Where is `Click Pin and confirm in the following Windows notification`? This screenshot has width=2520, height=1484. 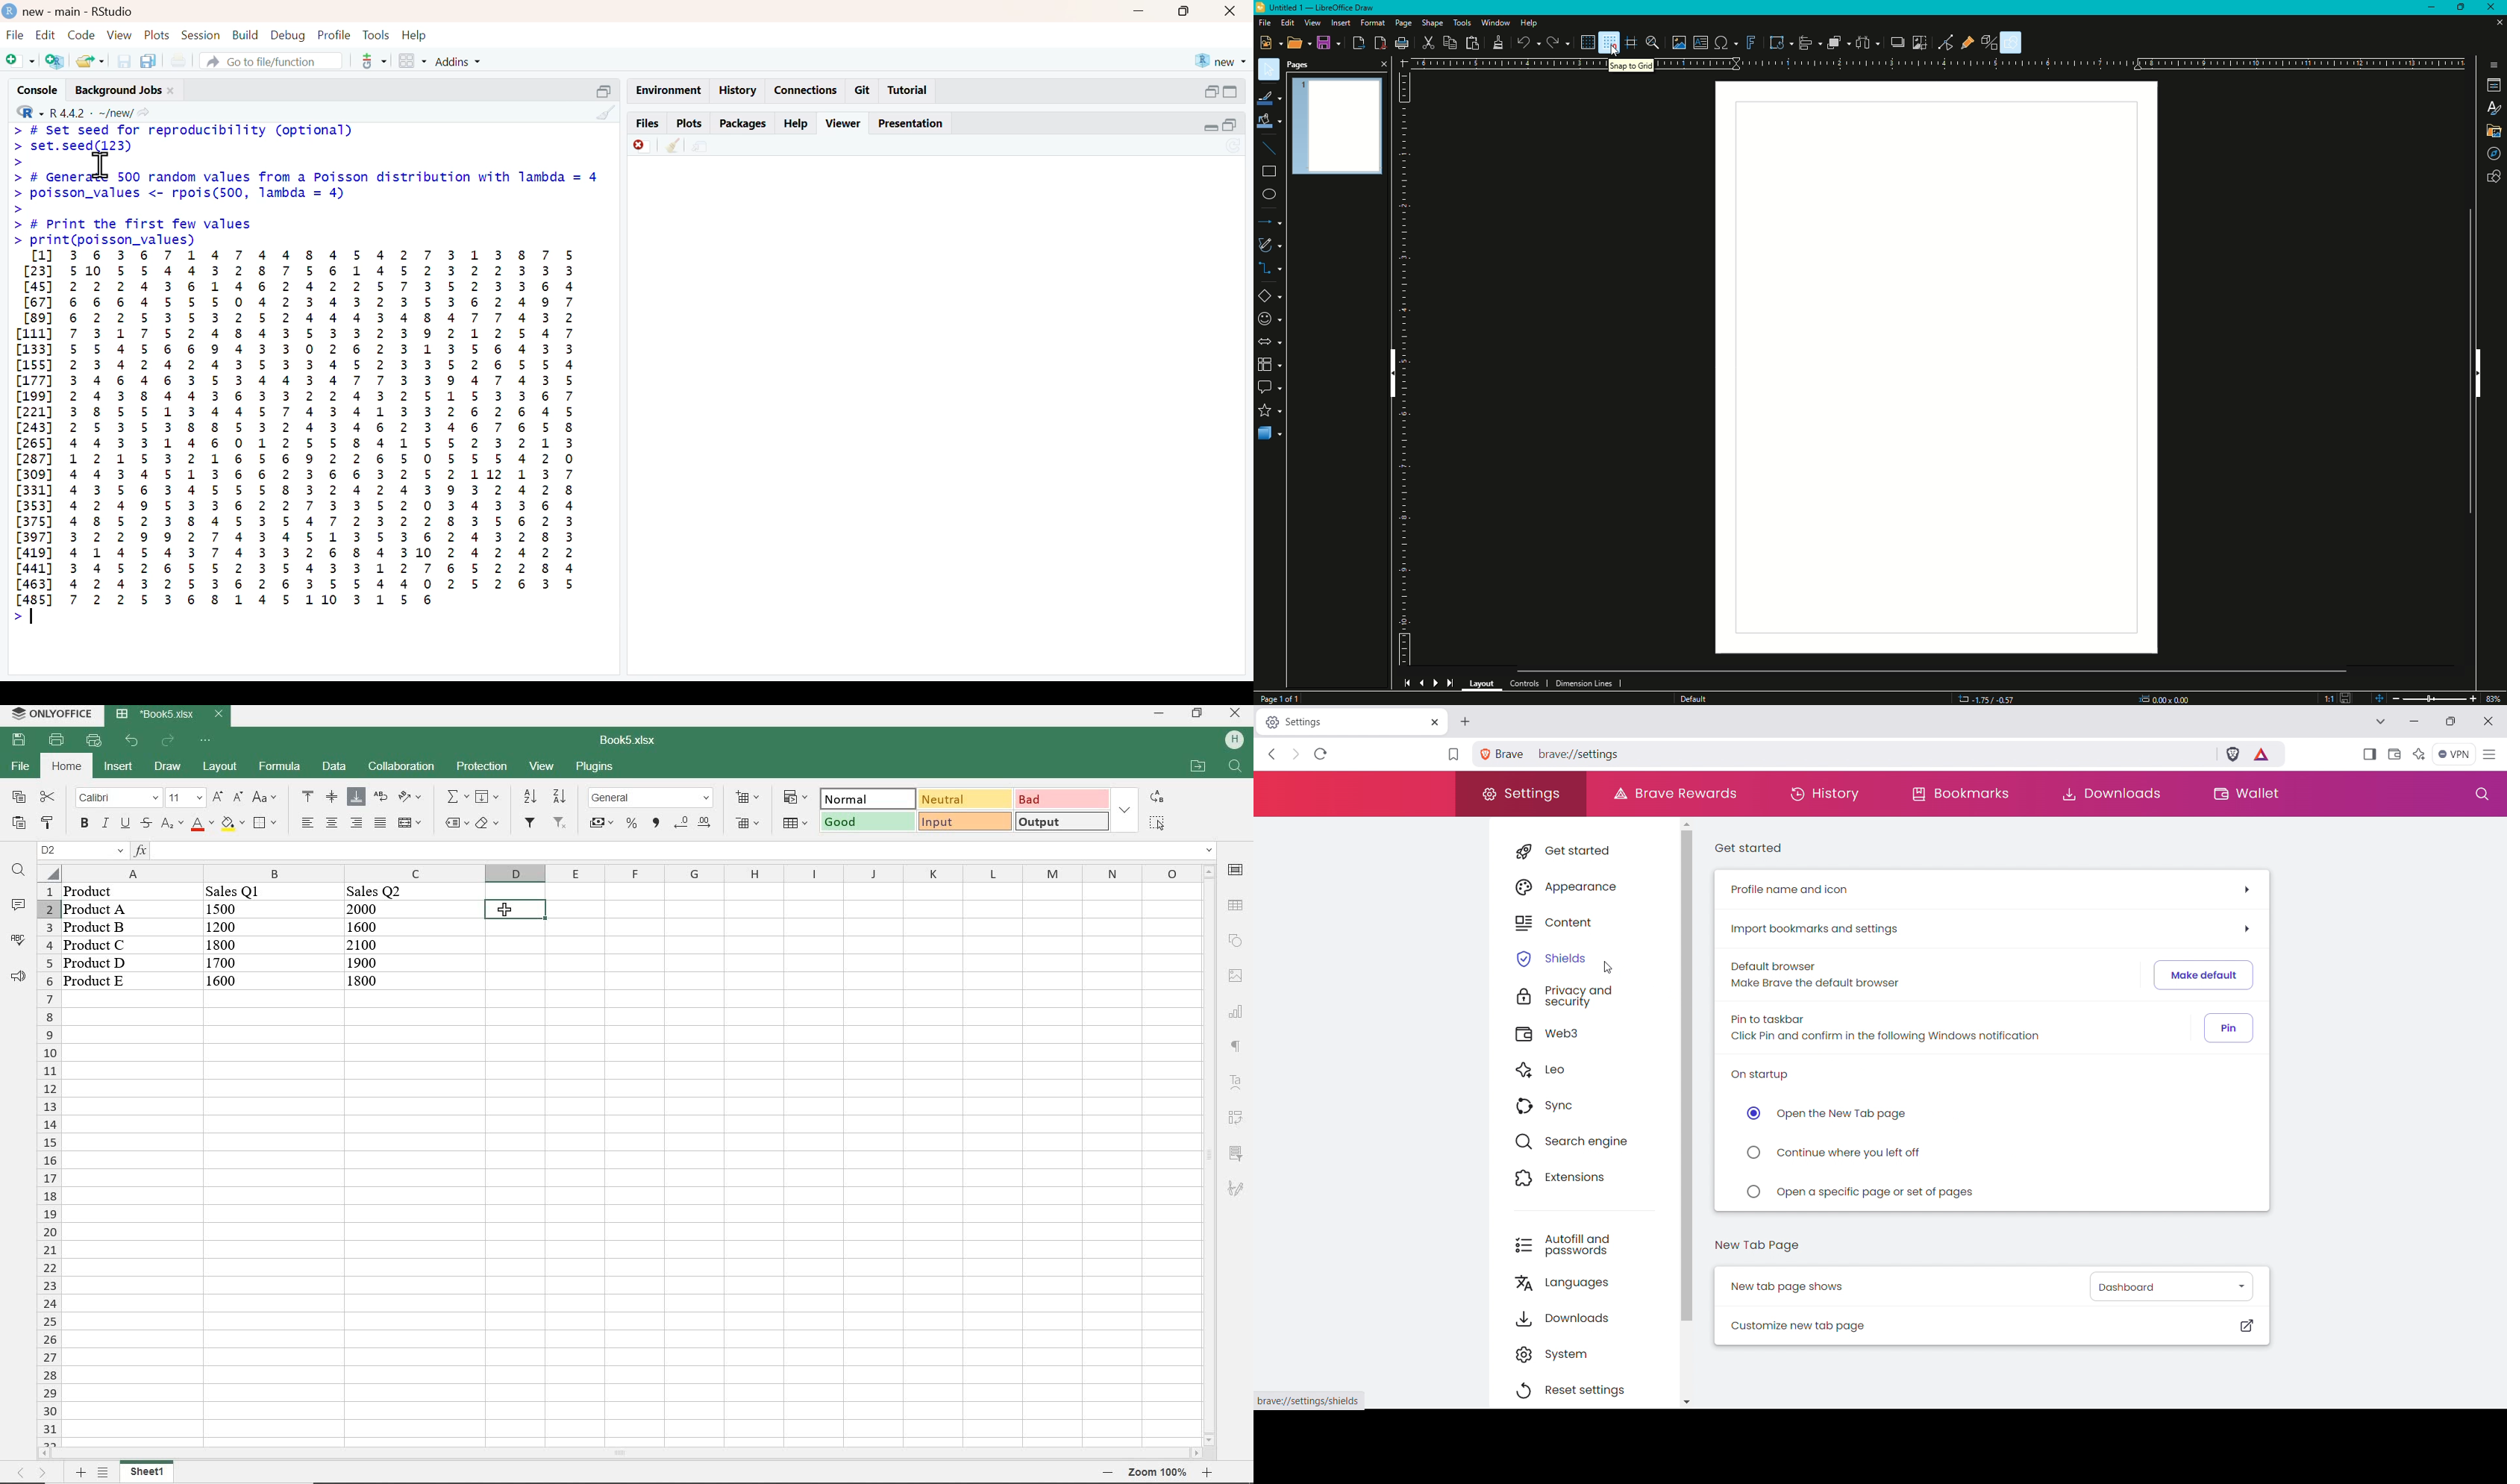
Click Pin and confirm in the following Windows notification is located at coordinates (1917, 1037).